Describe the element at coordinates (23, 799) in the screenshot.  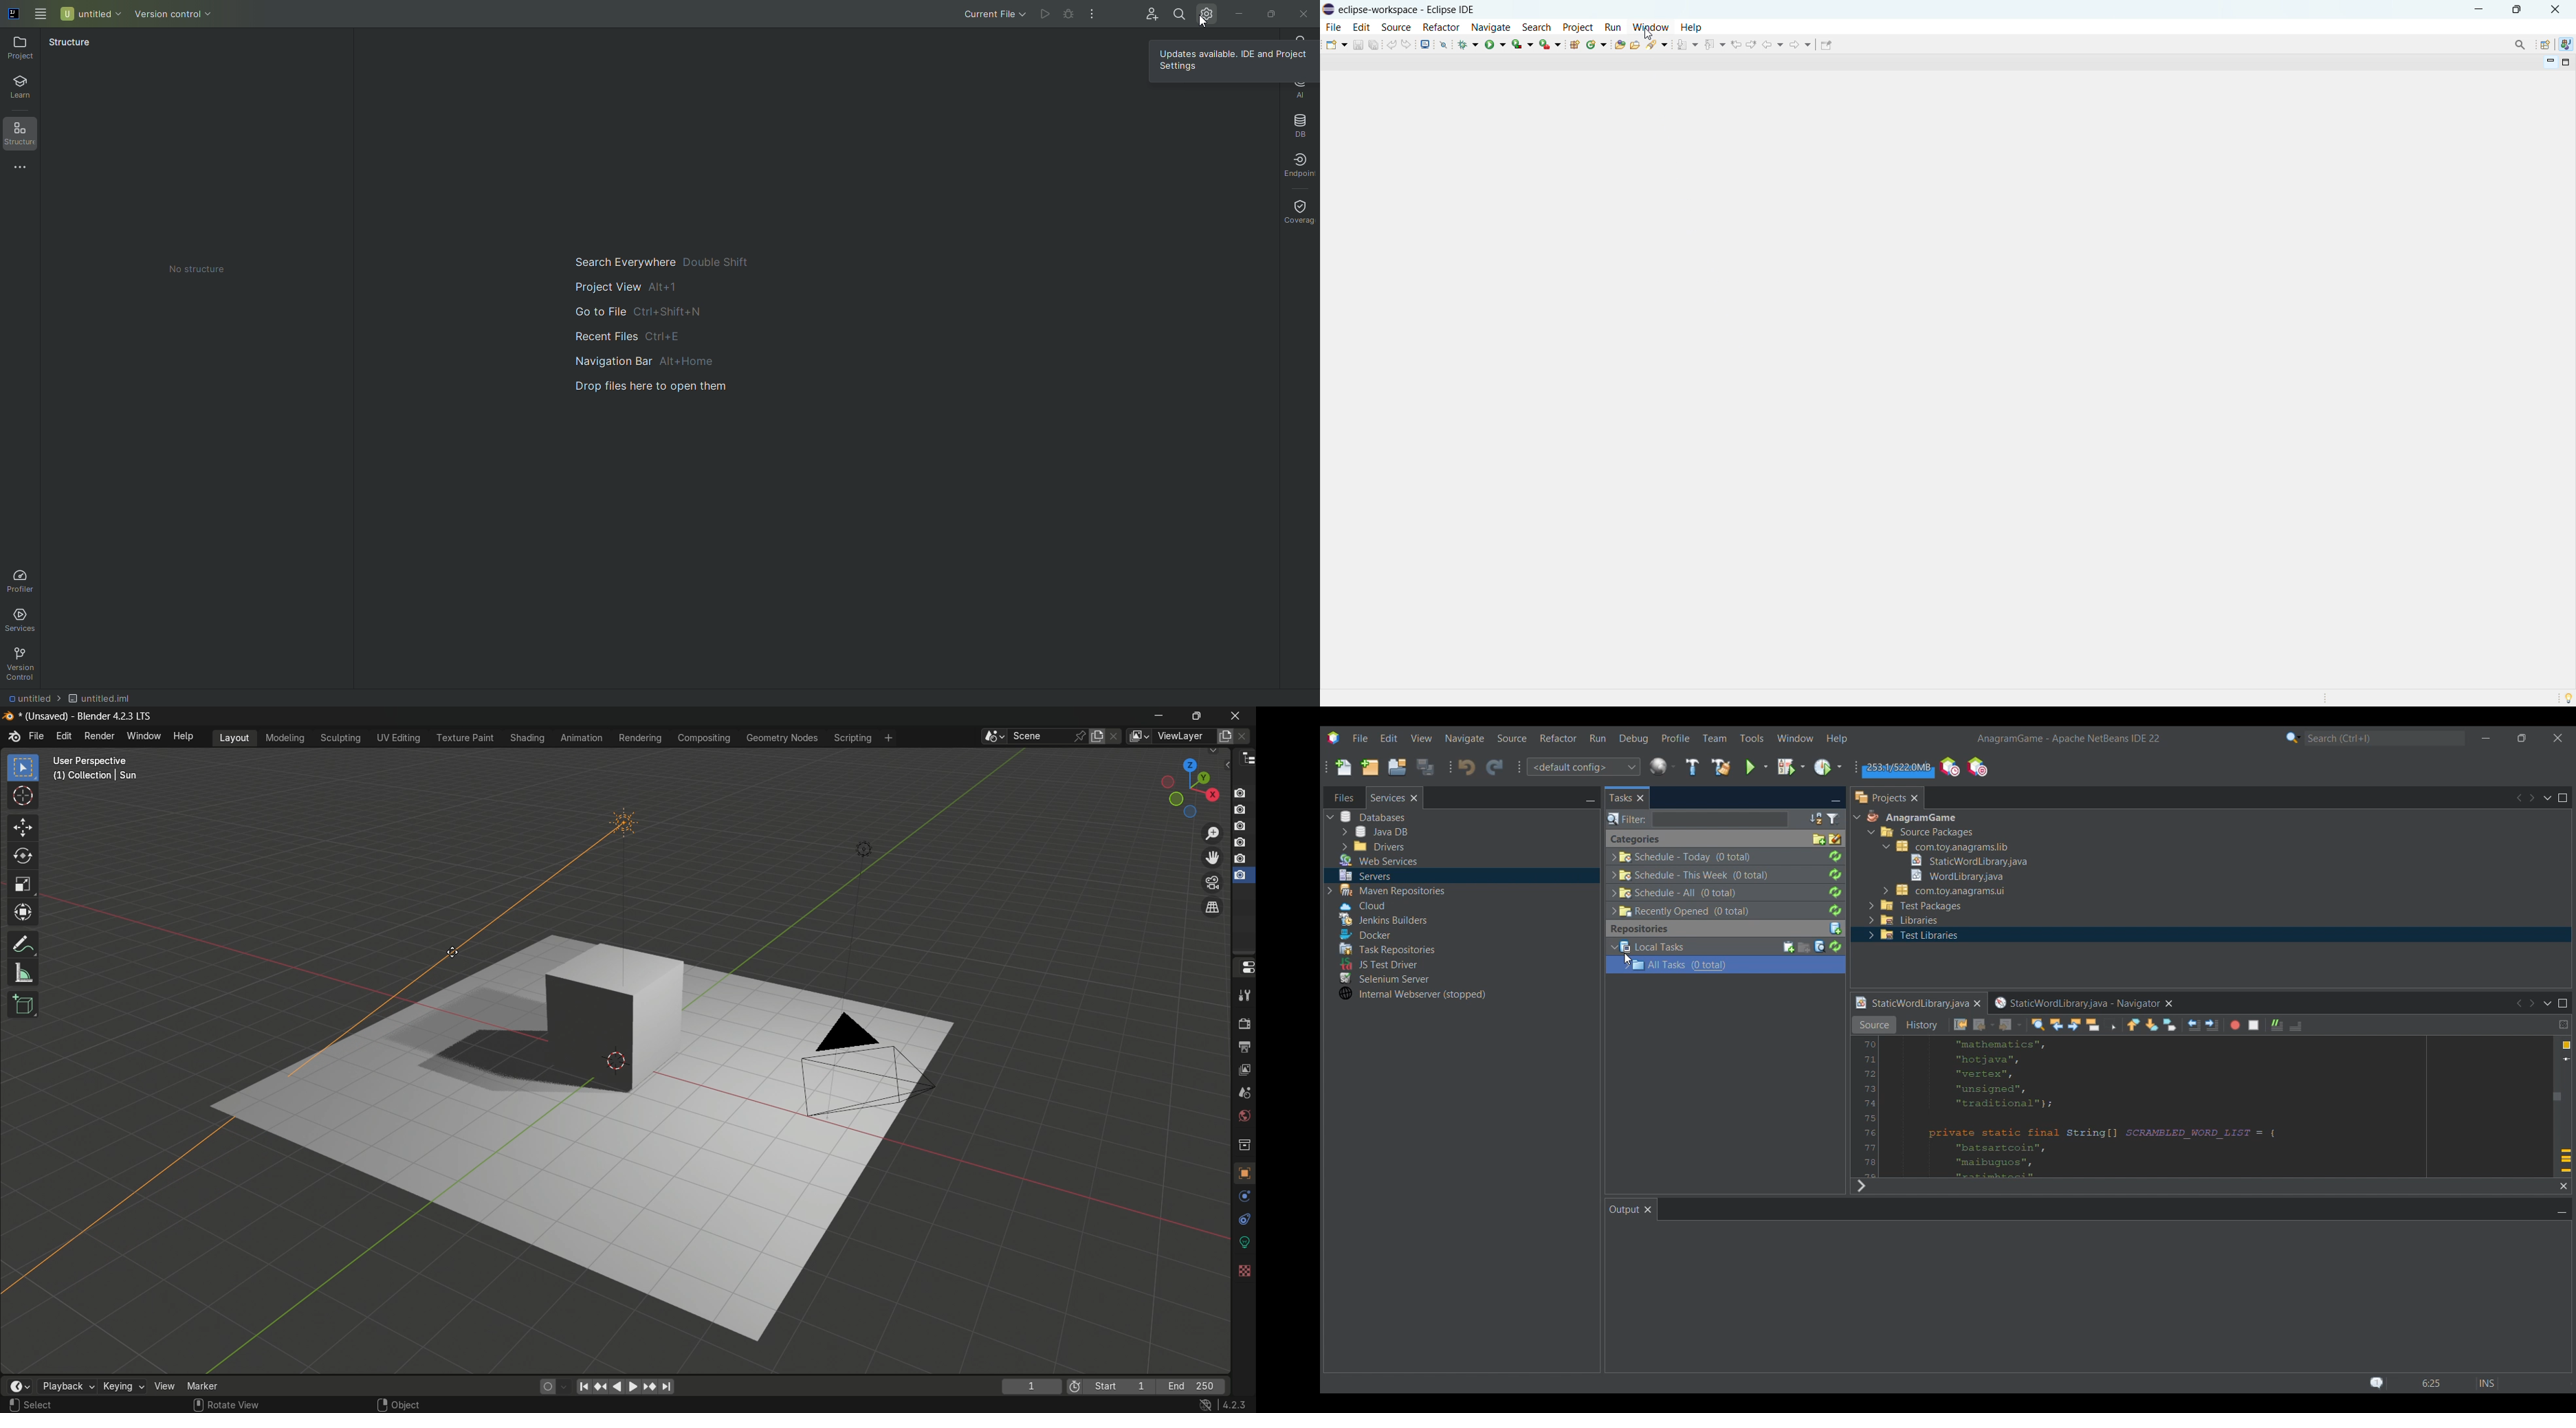
I see `cursor` at that location.